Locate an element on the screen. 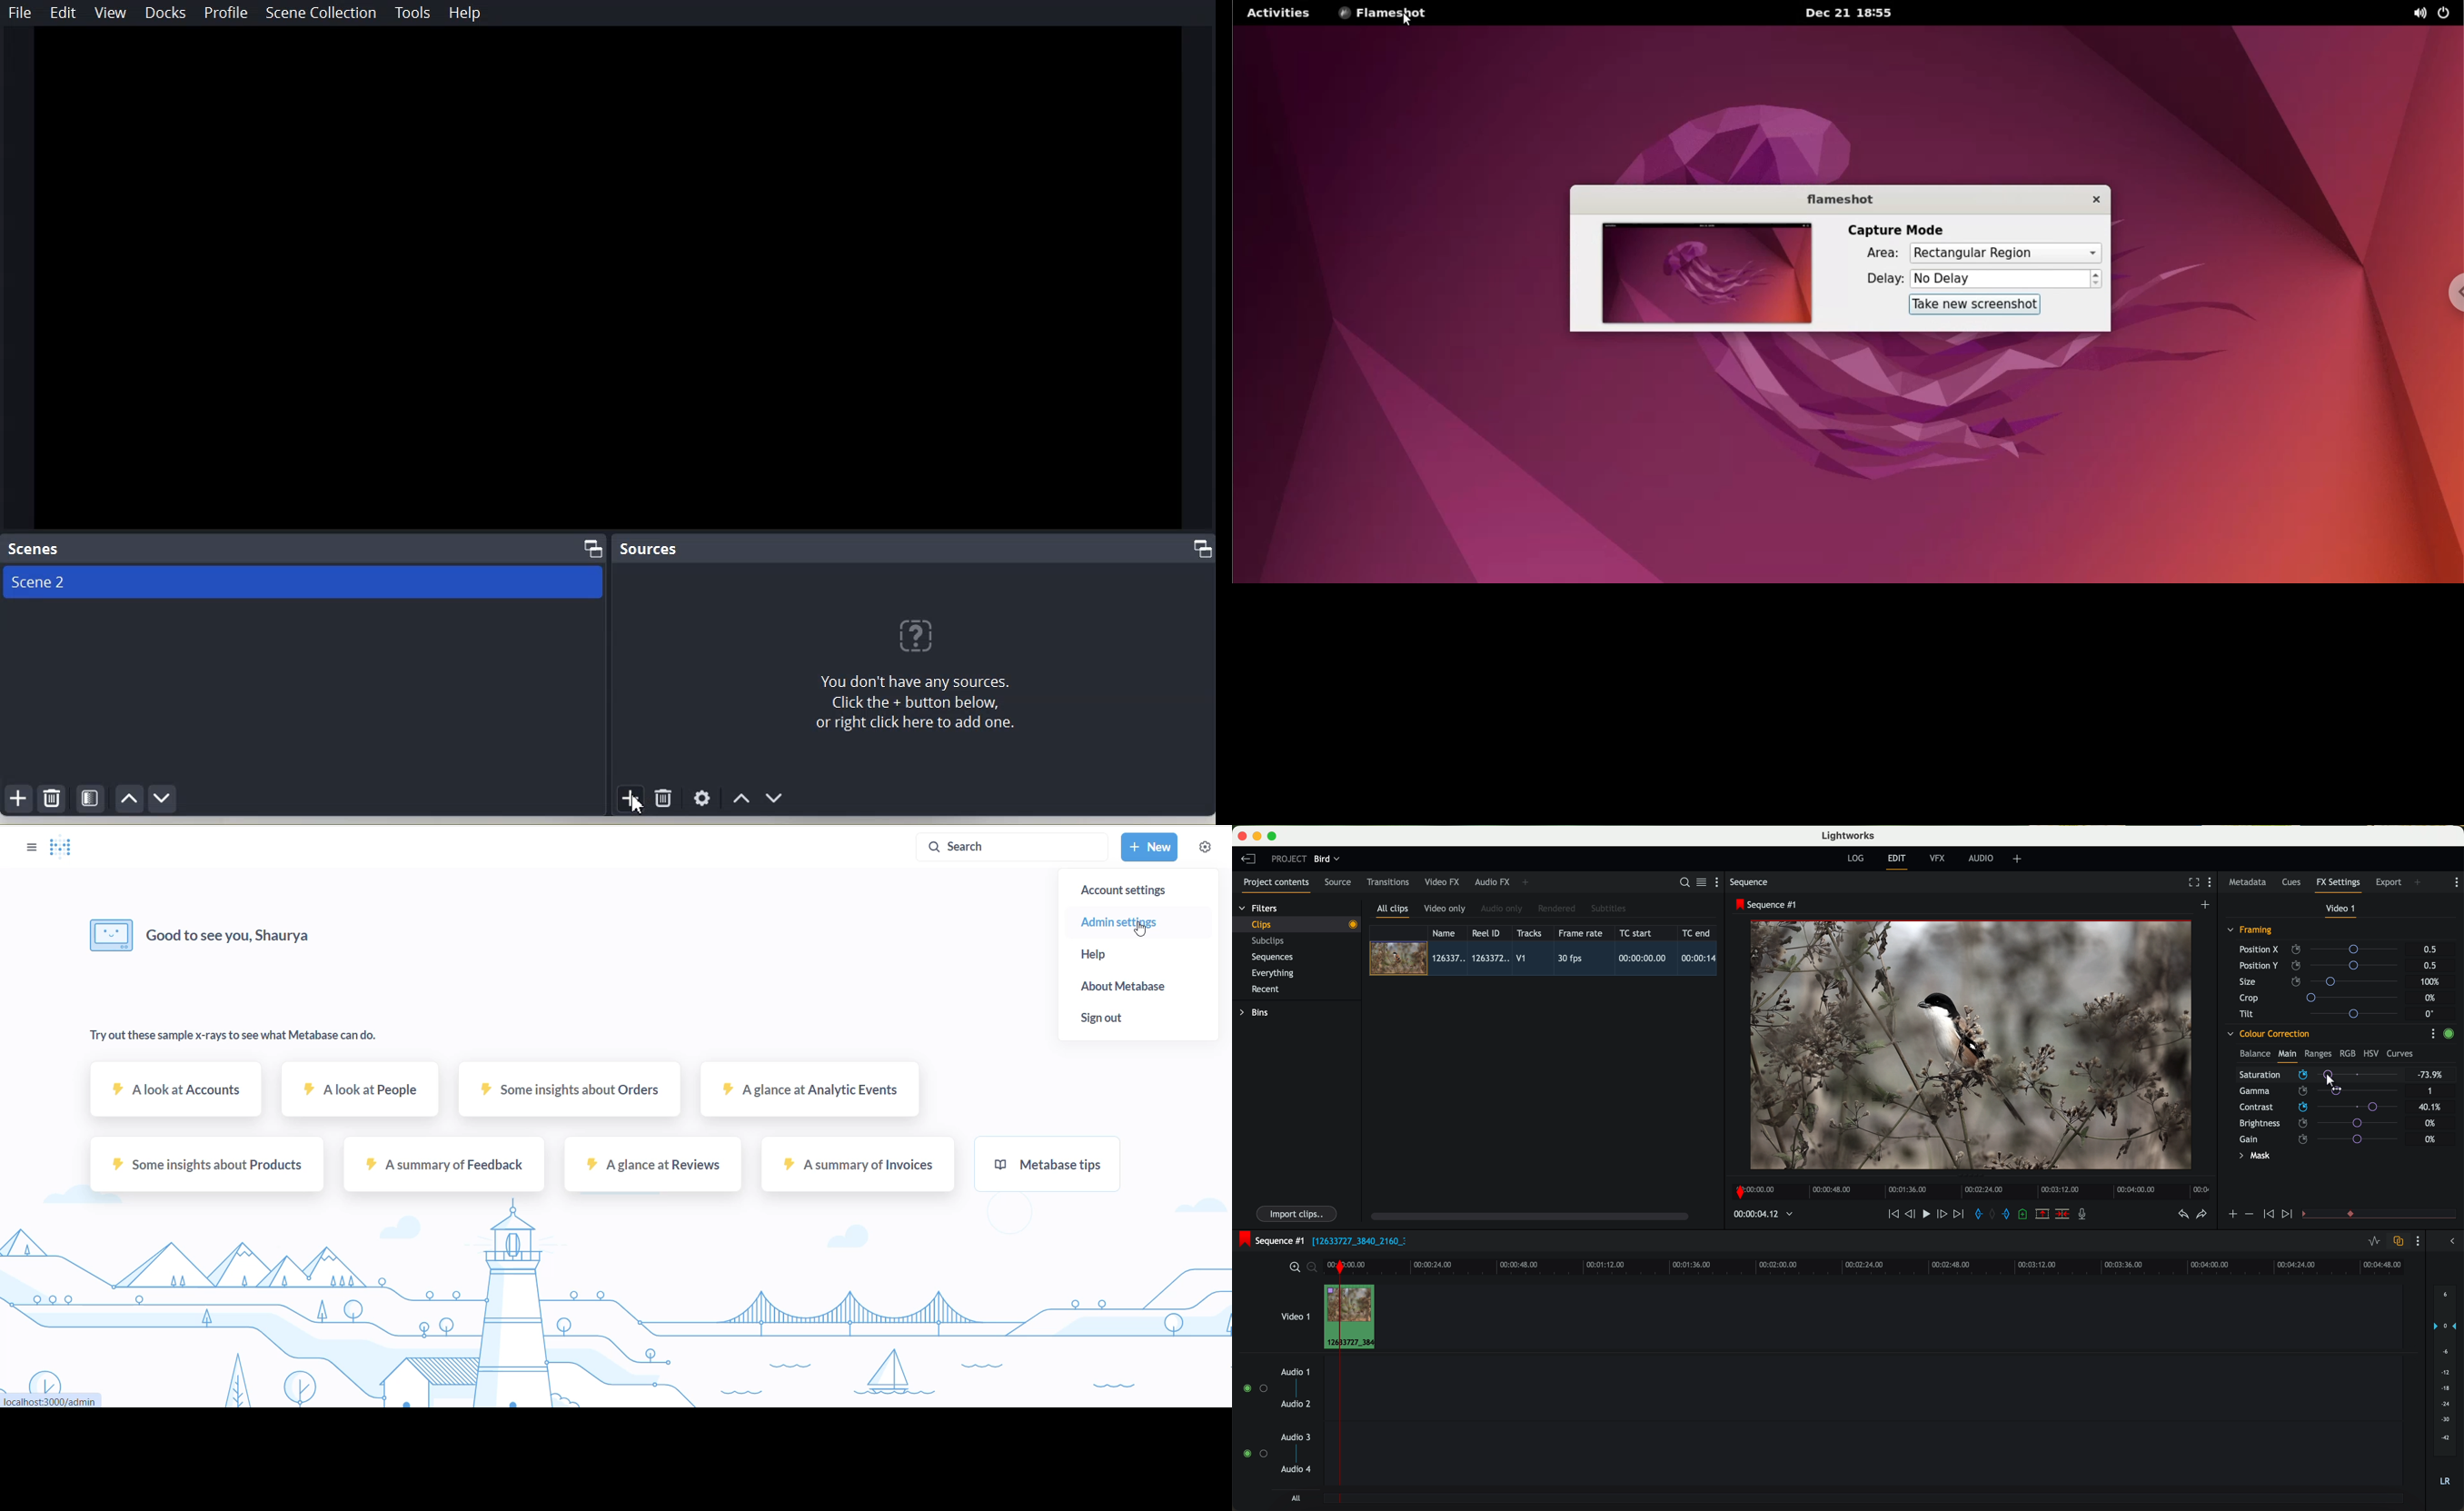 This screenshot has width=2464, height=1512. remove the marked section is located at coordinates (2043, 1214).